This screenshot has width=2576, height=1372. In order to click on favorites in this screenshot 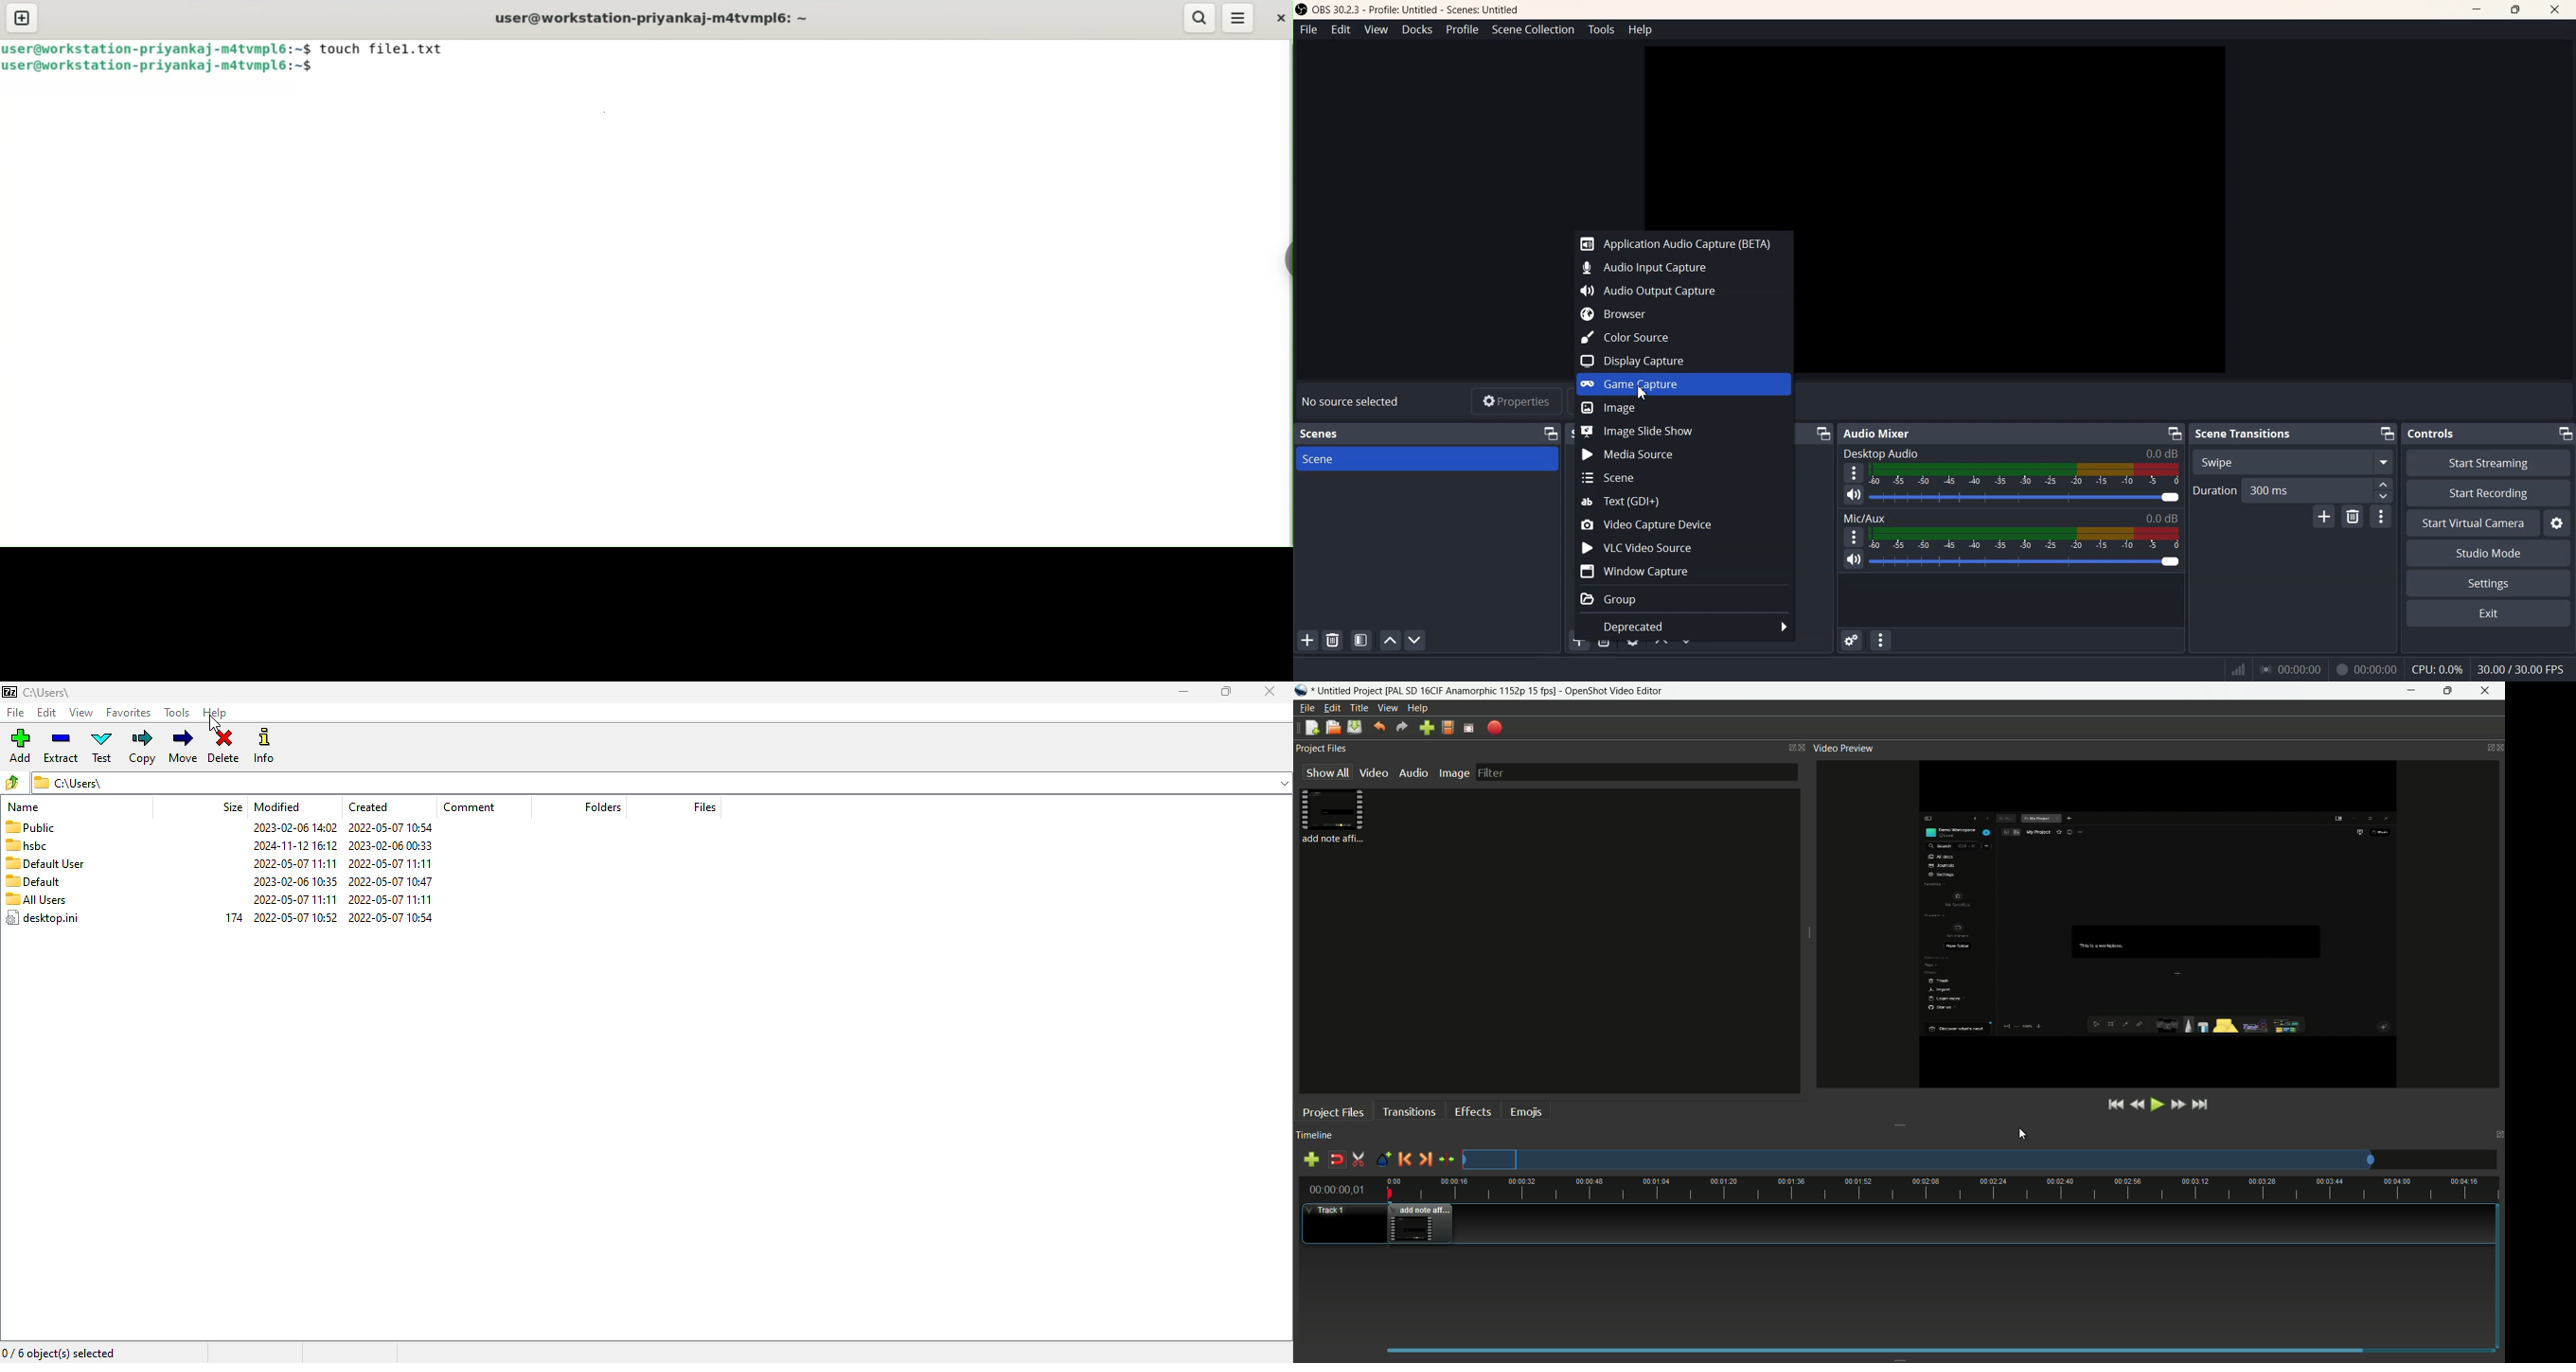, I will do `click(129, 713)`.